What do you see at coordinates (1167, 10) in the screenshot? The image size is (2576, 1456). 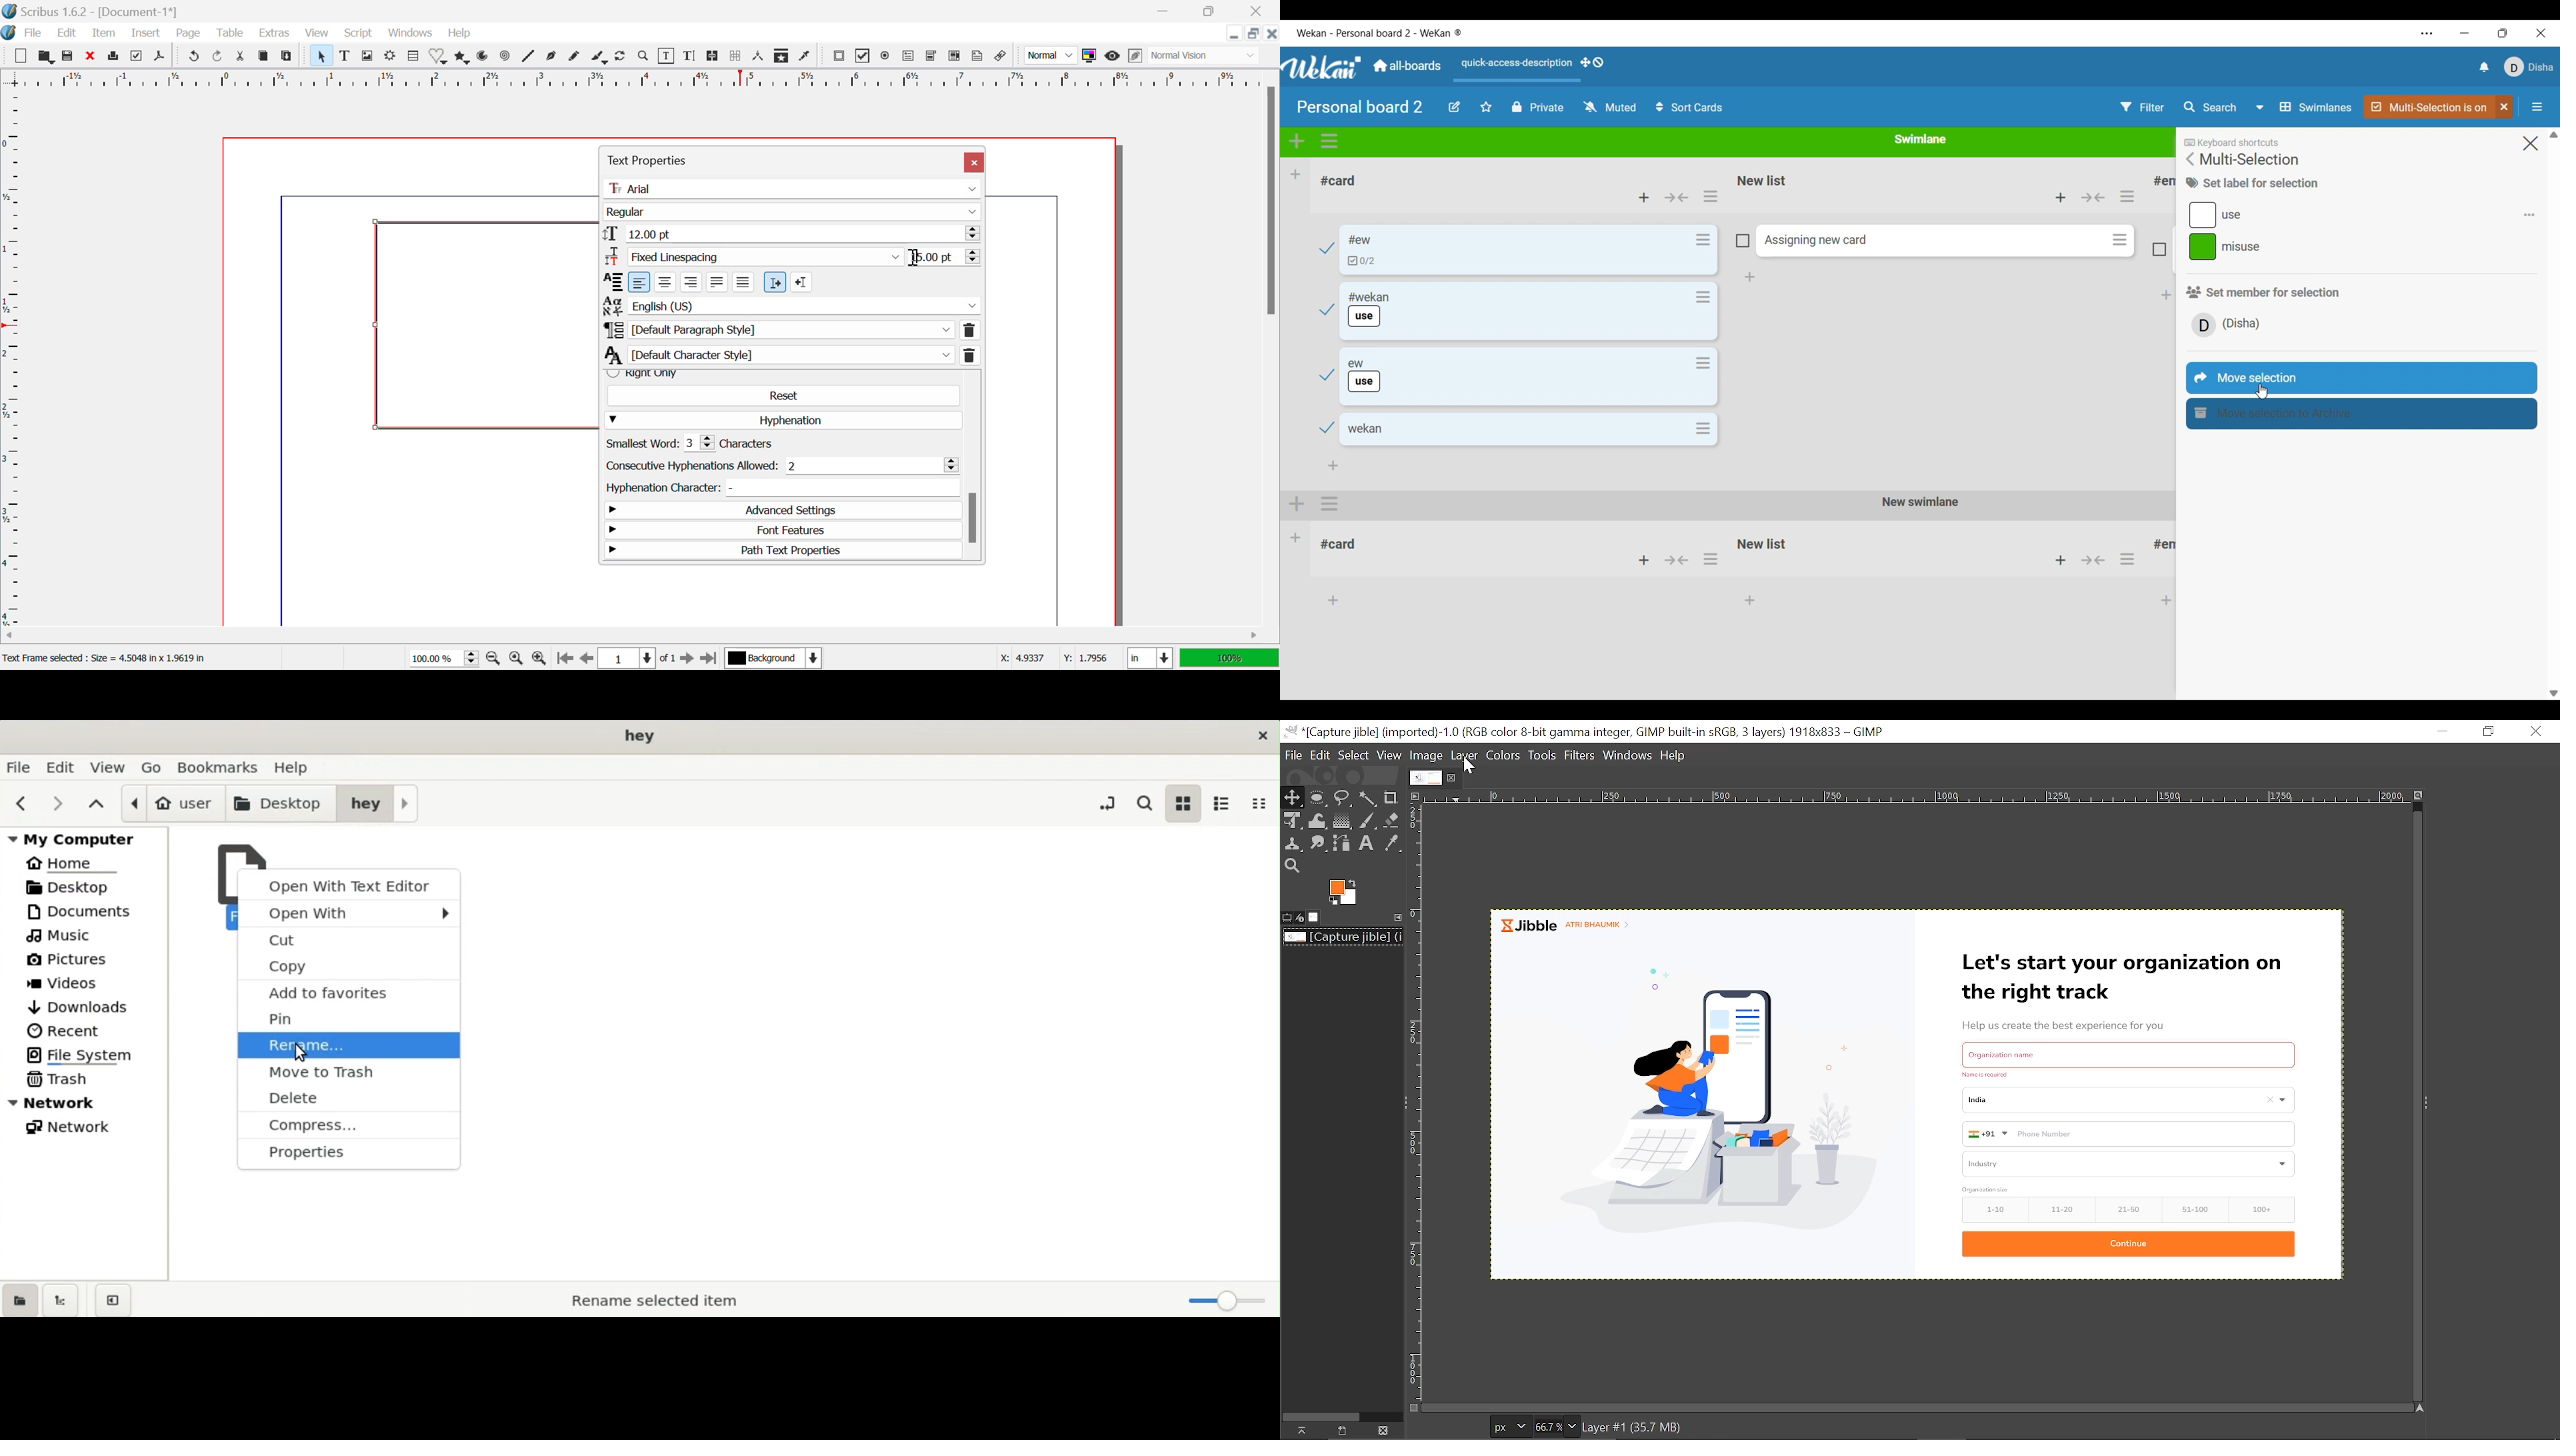 I see `Restore Down` at bounding box center [1167, 10].